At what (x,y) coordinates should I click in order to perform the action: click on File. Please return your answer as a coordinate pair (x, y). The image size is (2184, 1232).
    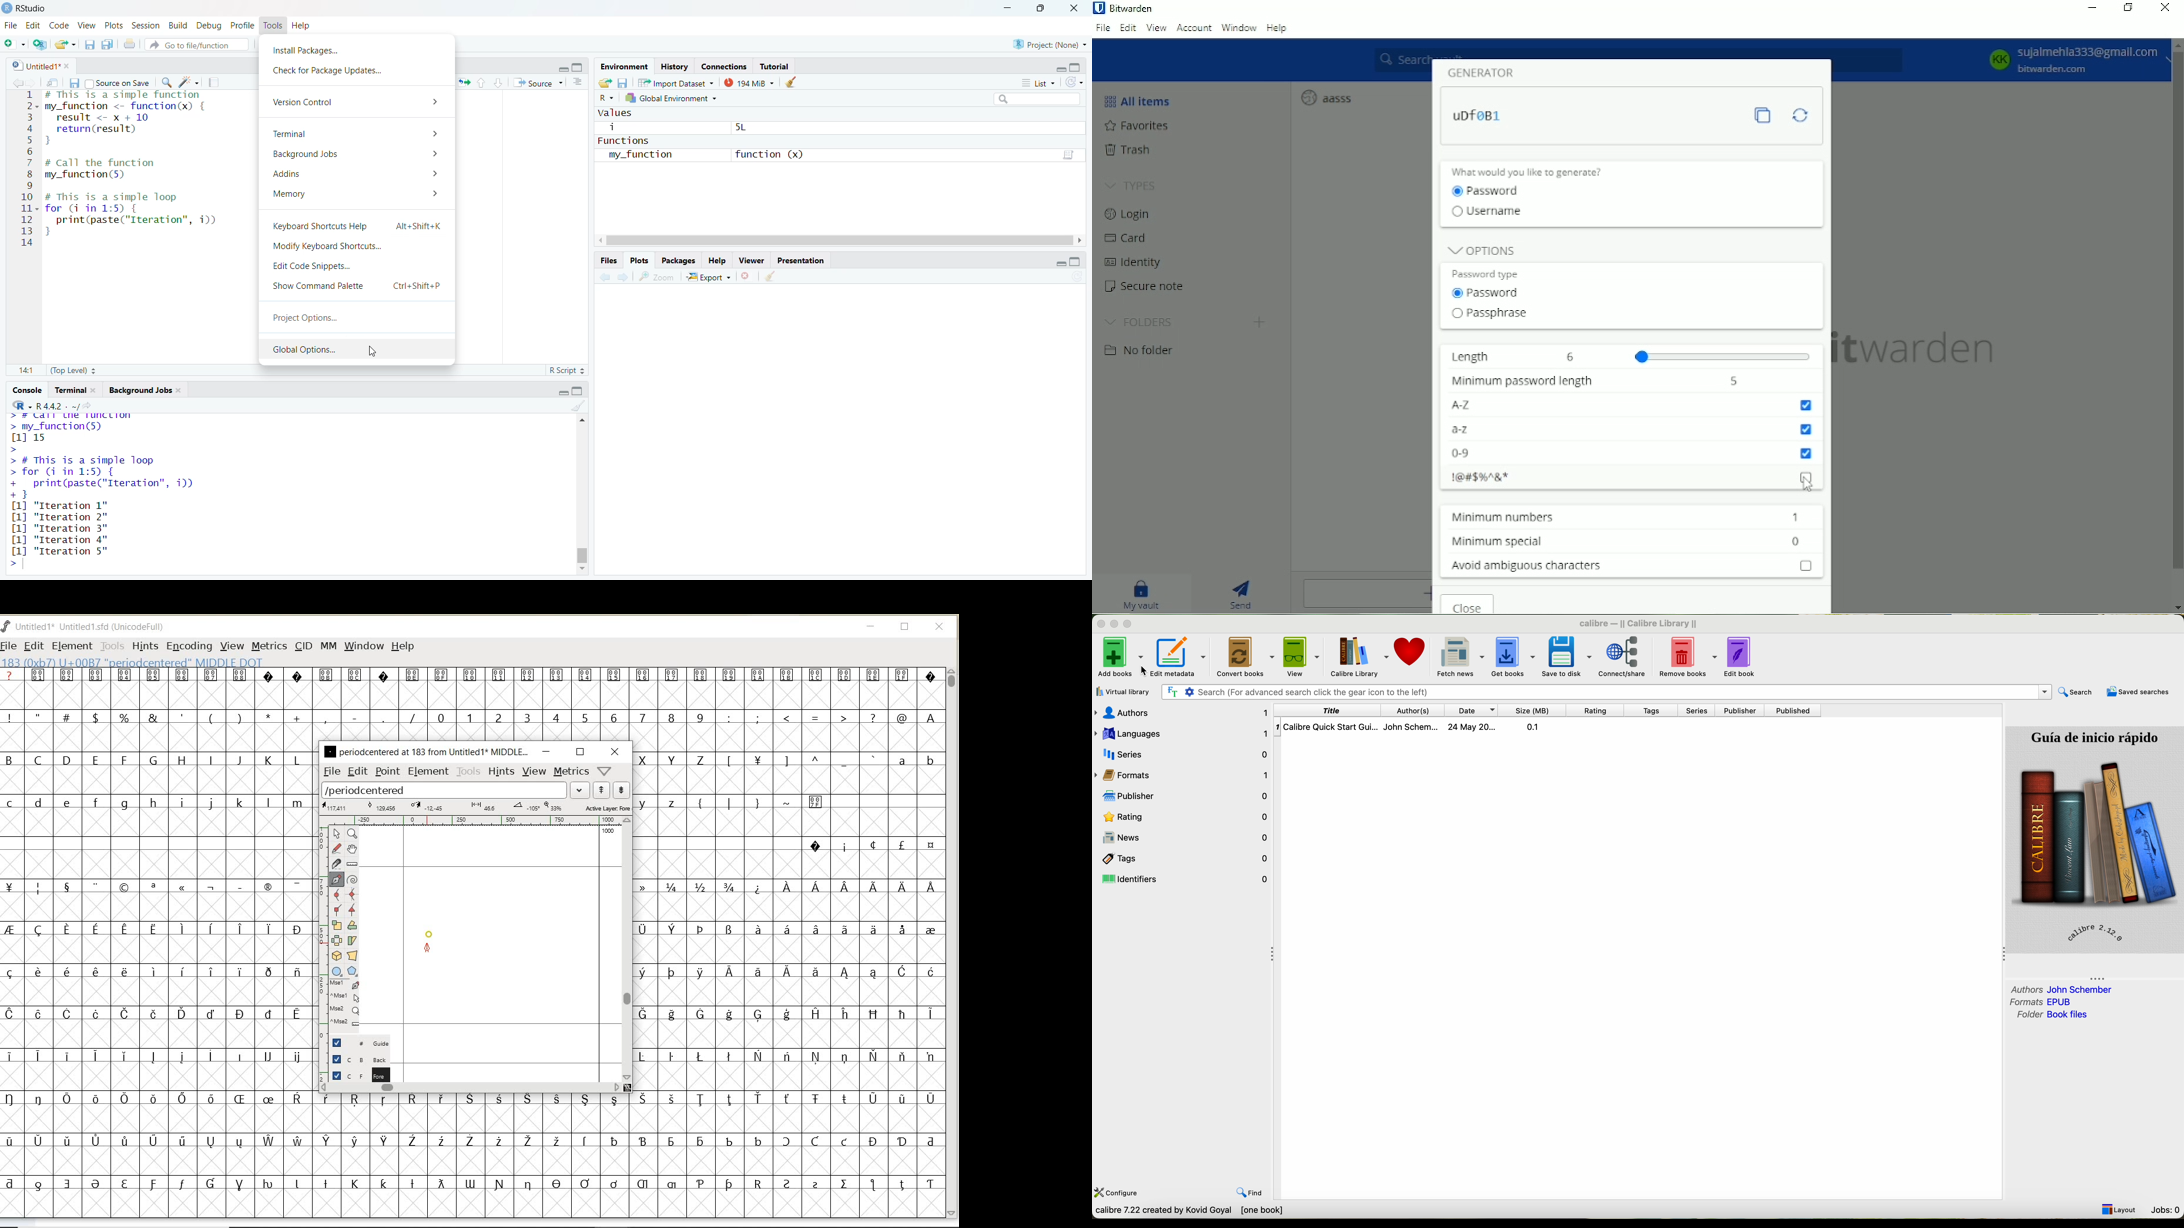
    Looking at the image, I should click on (11, 25).